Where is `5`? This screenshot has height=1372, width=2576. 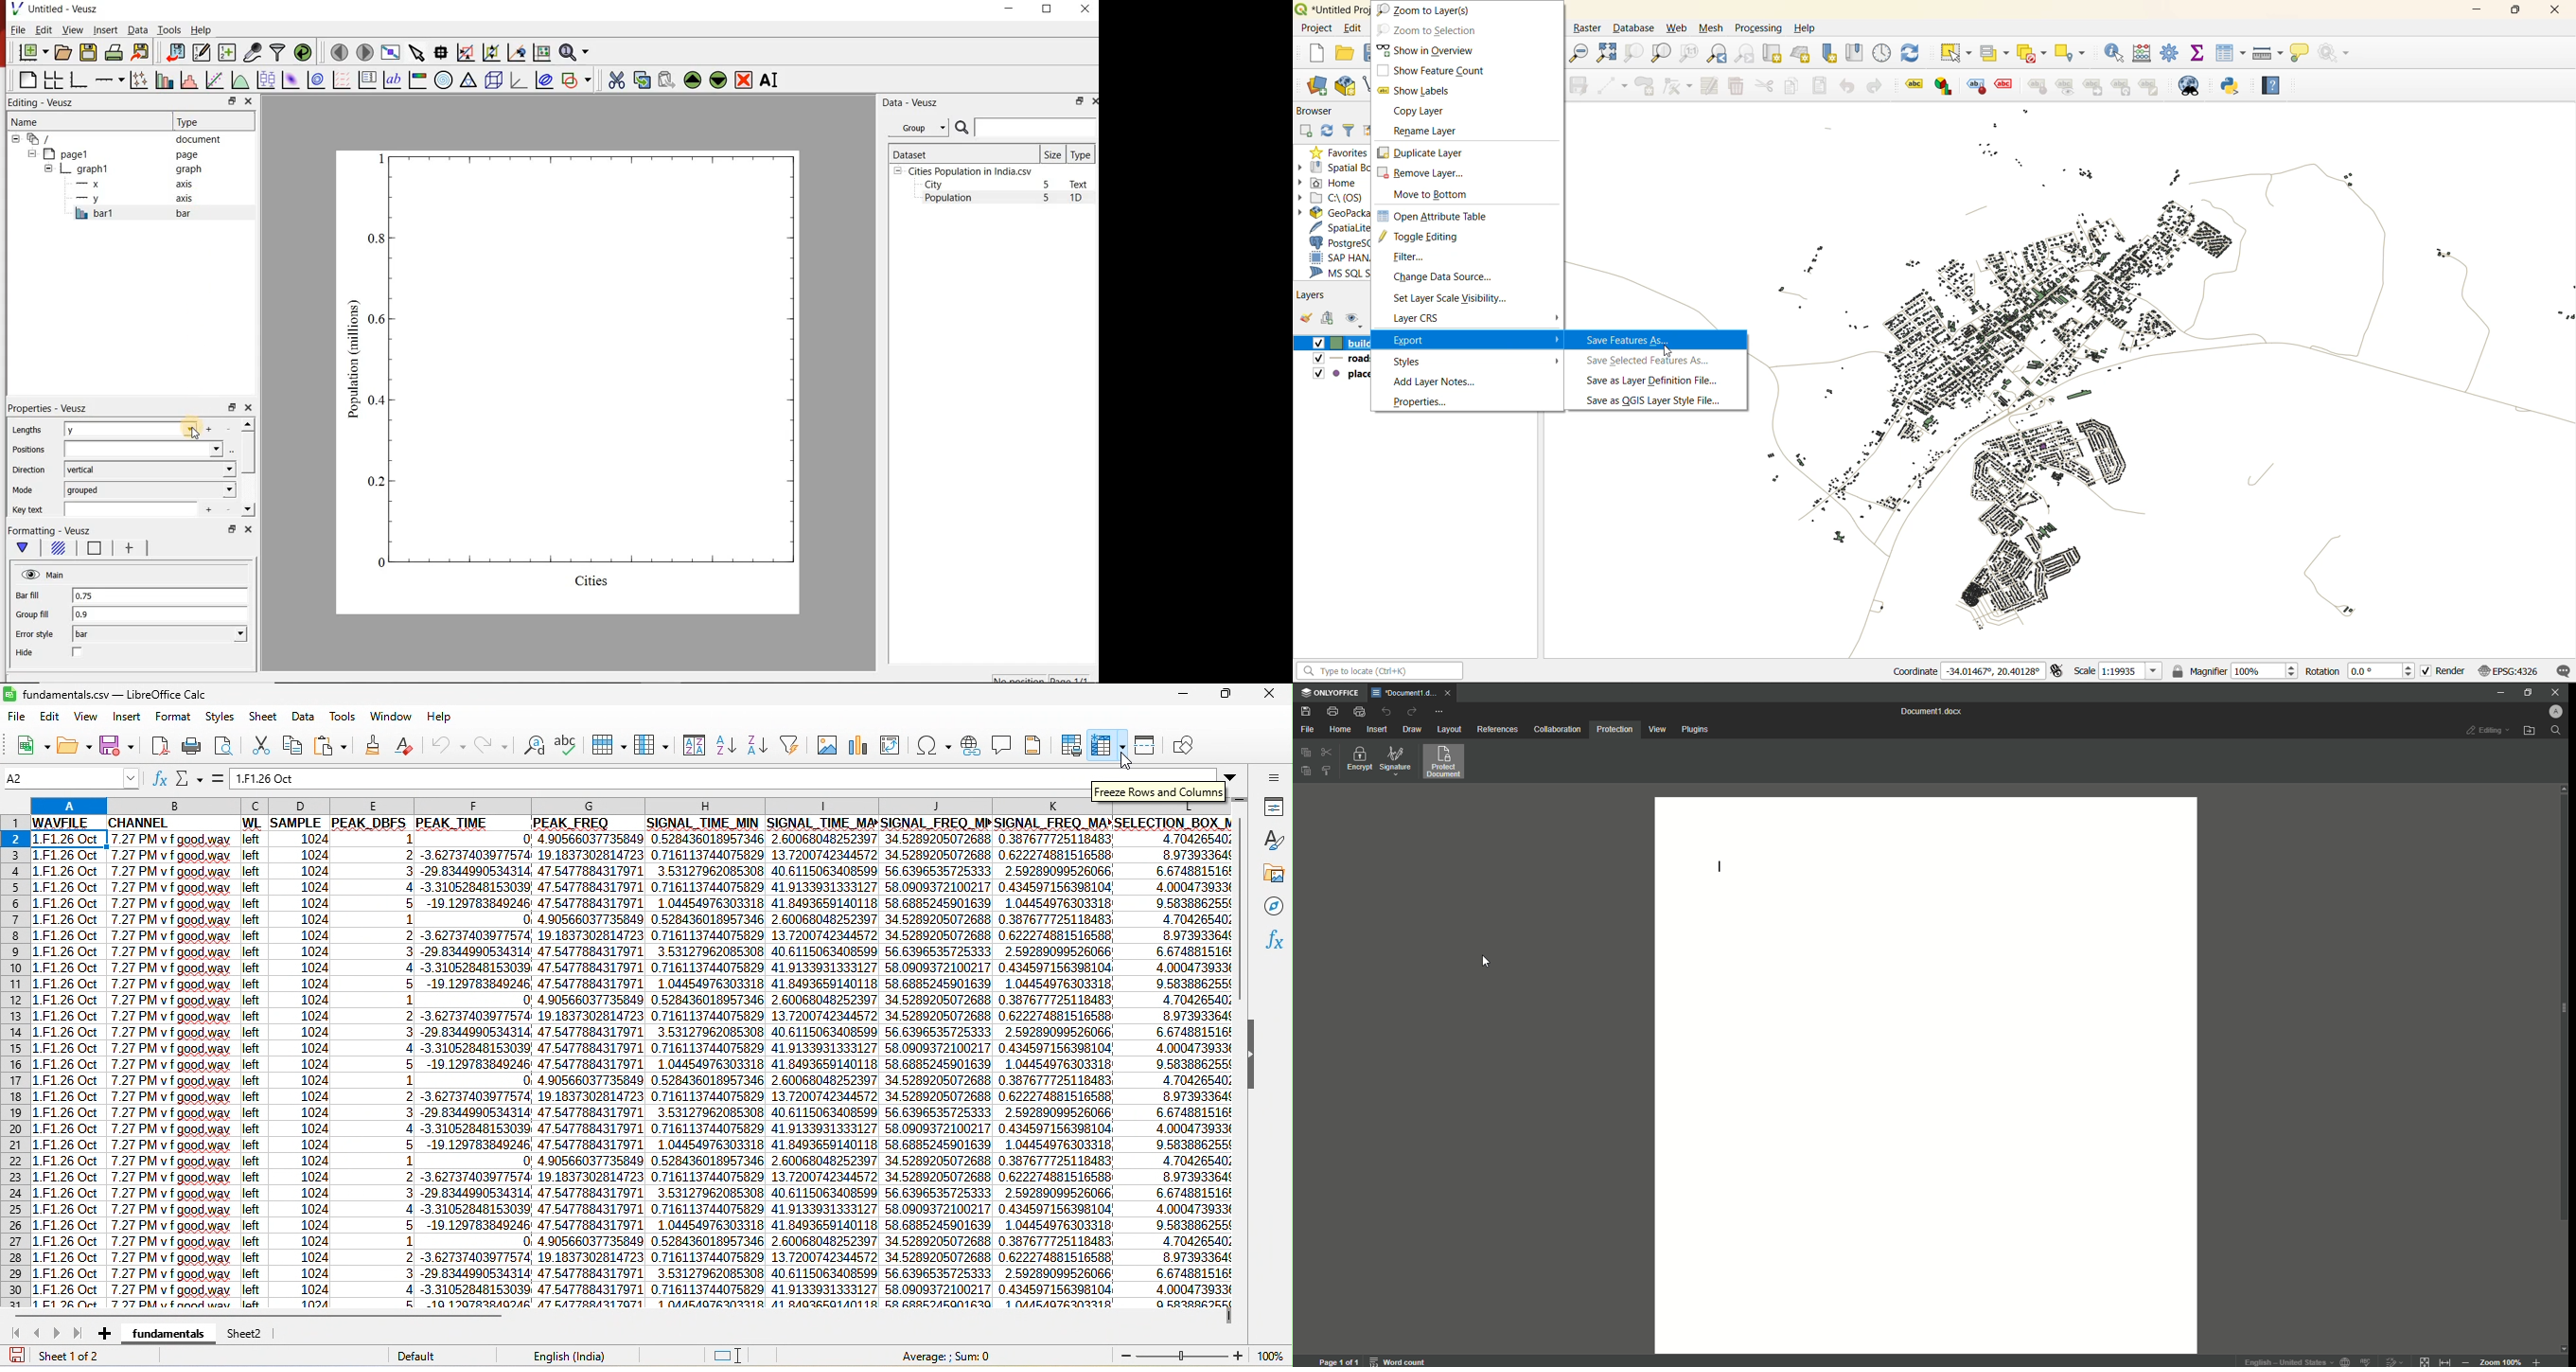 5 is located at coordinates (1048, 185).